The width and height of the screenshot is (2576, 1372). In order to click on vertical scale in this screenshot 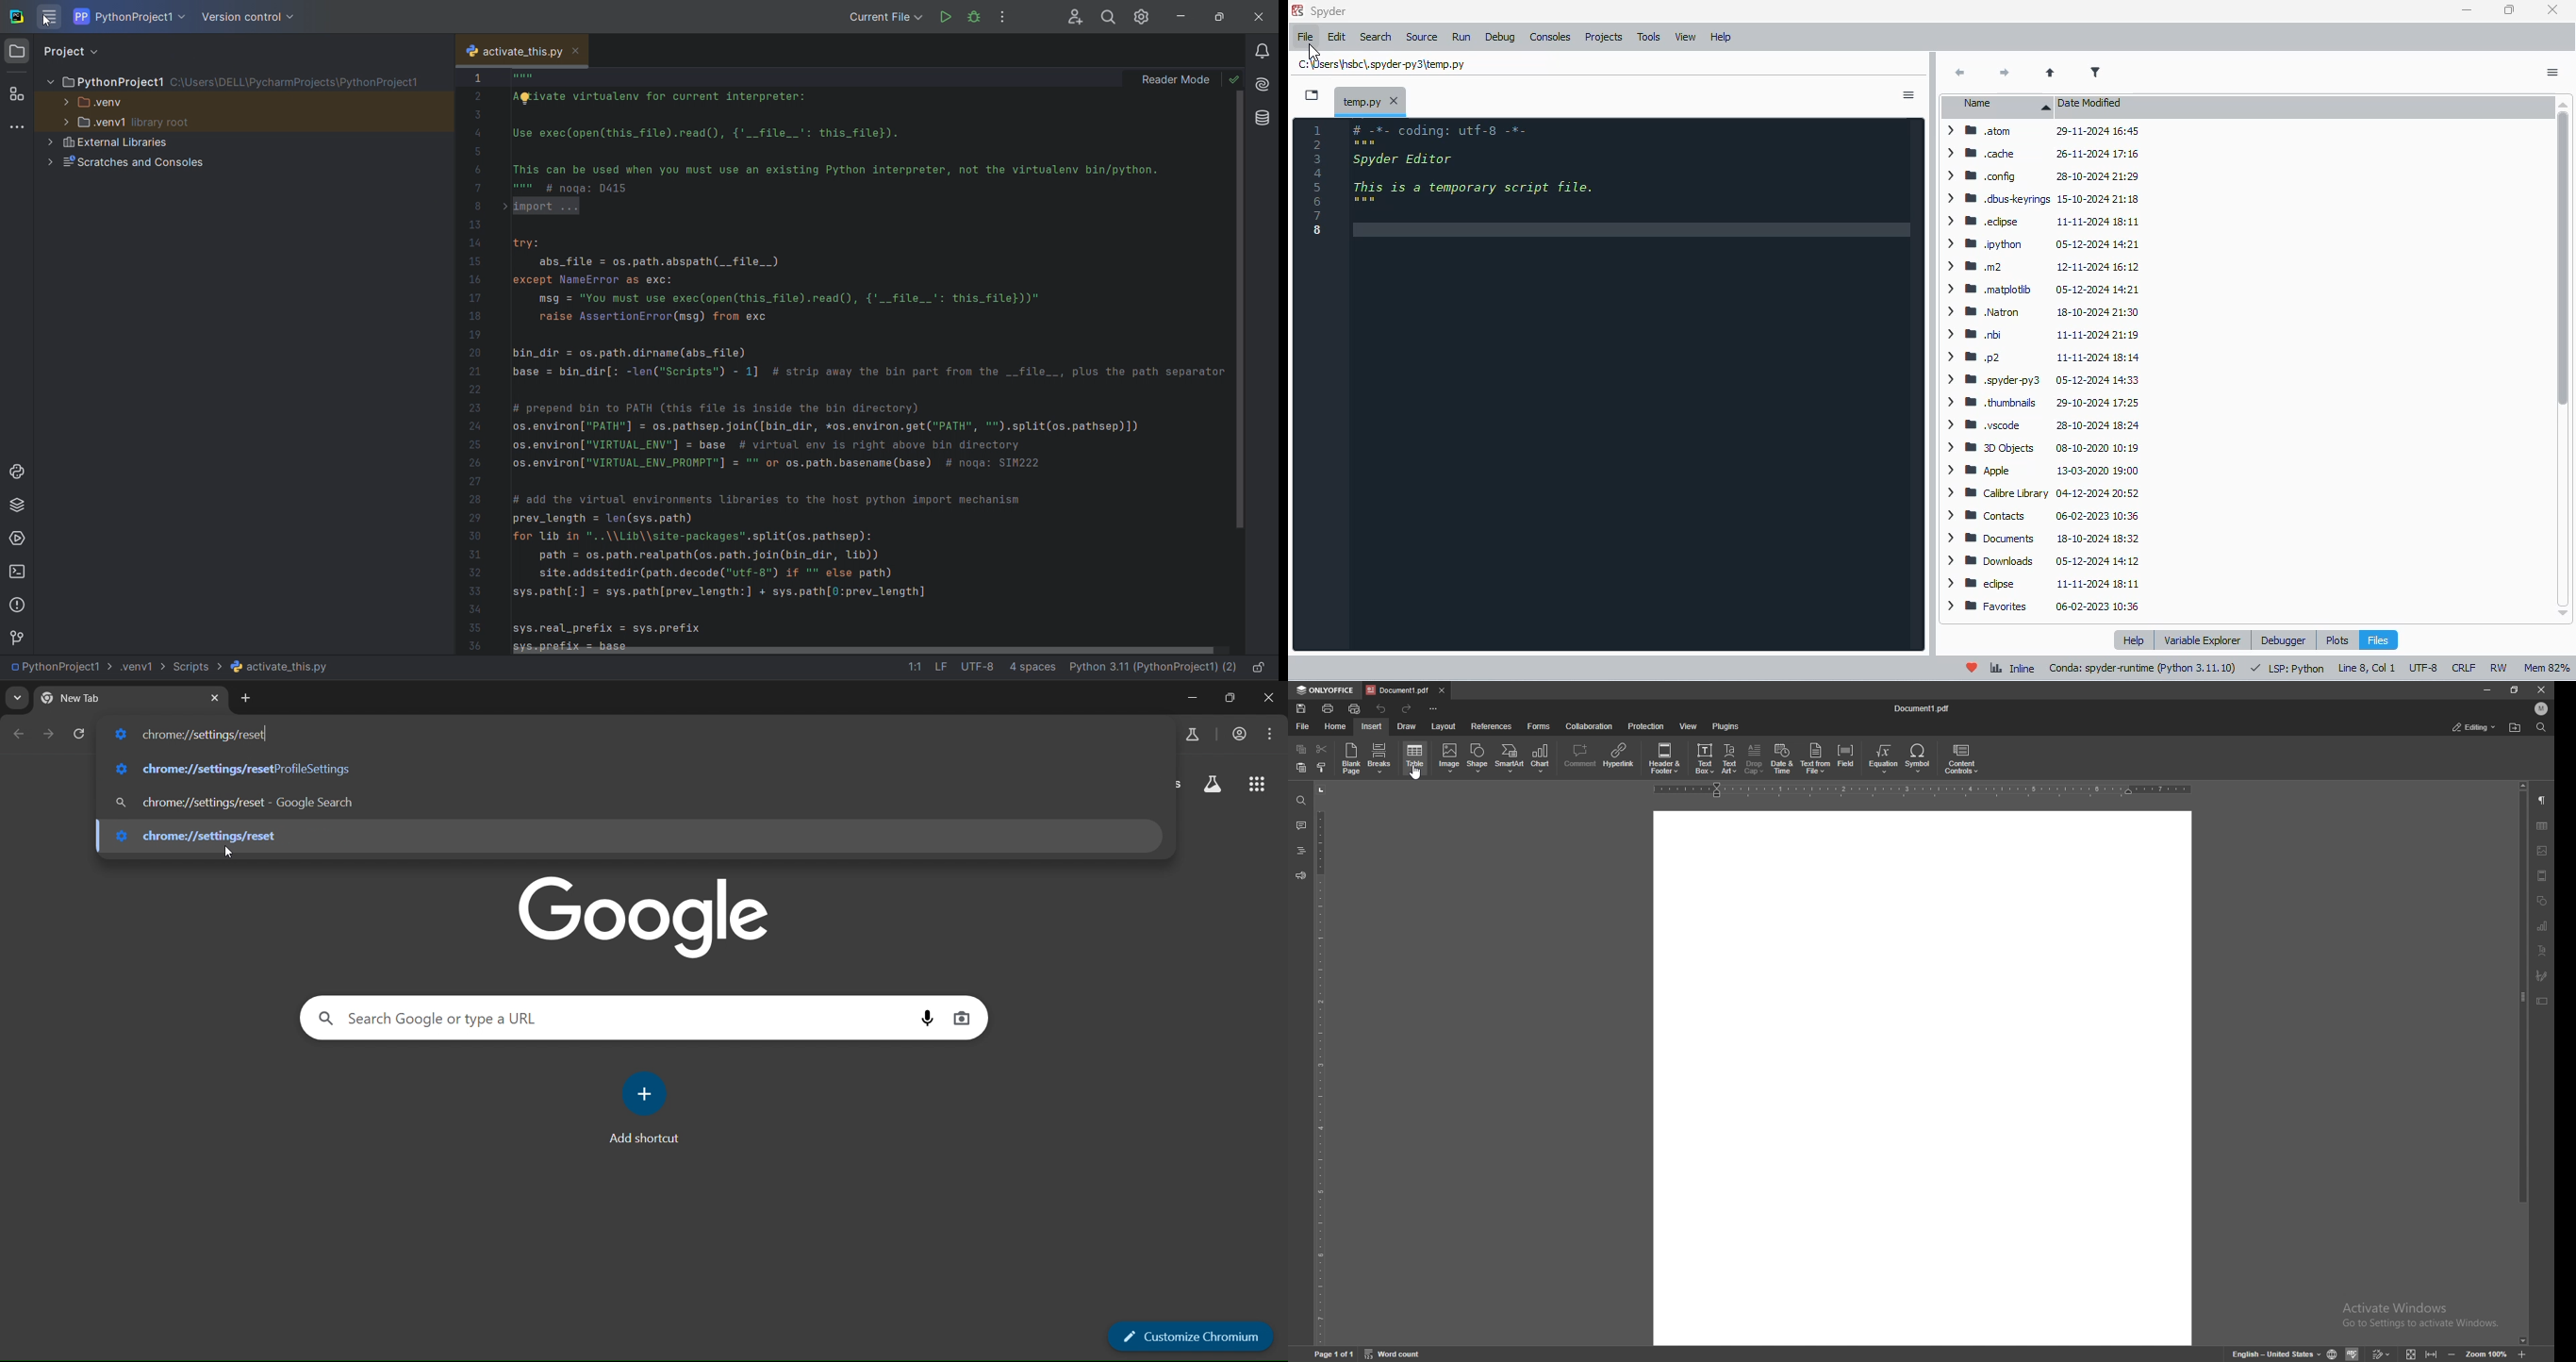, I will do `click(1320, 1063)`.